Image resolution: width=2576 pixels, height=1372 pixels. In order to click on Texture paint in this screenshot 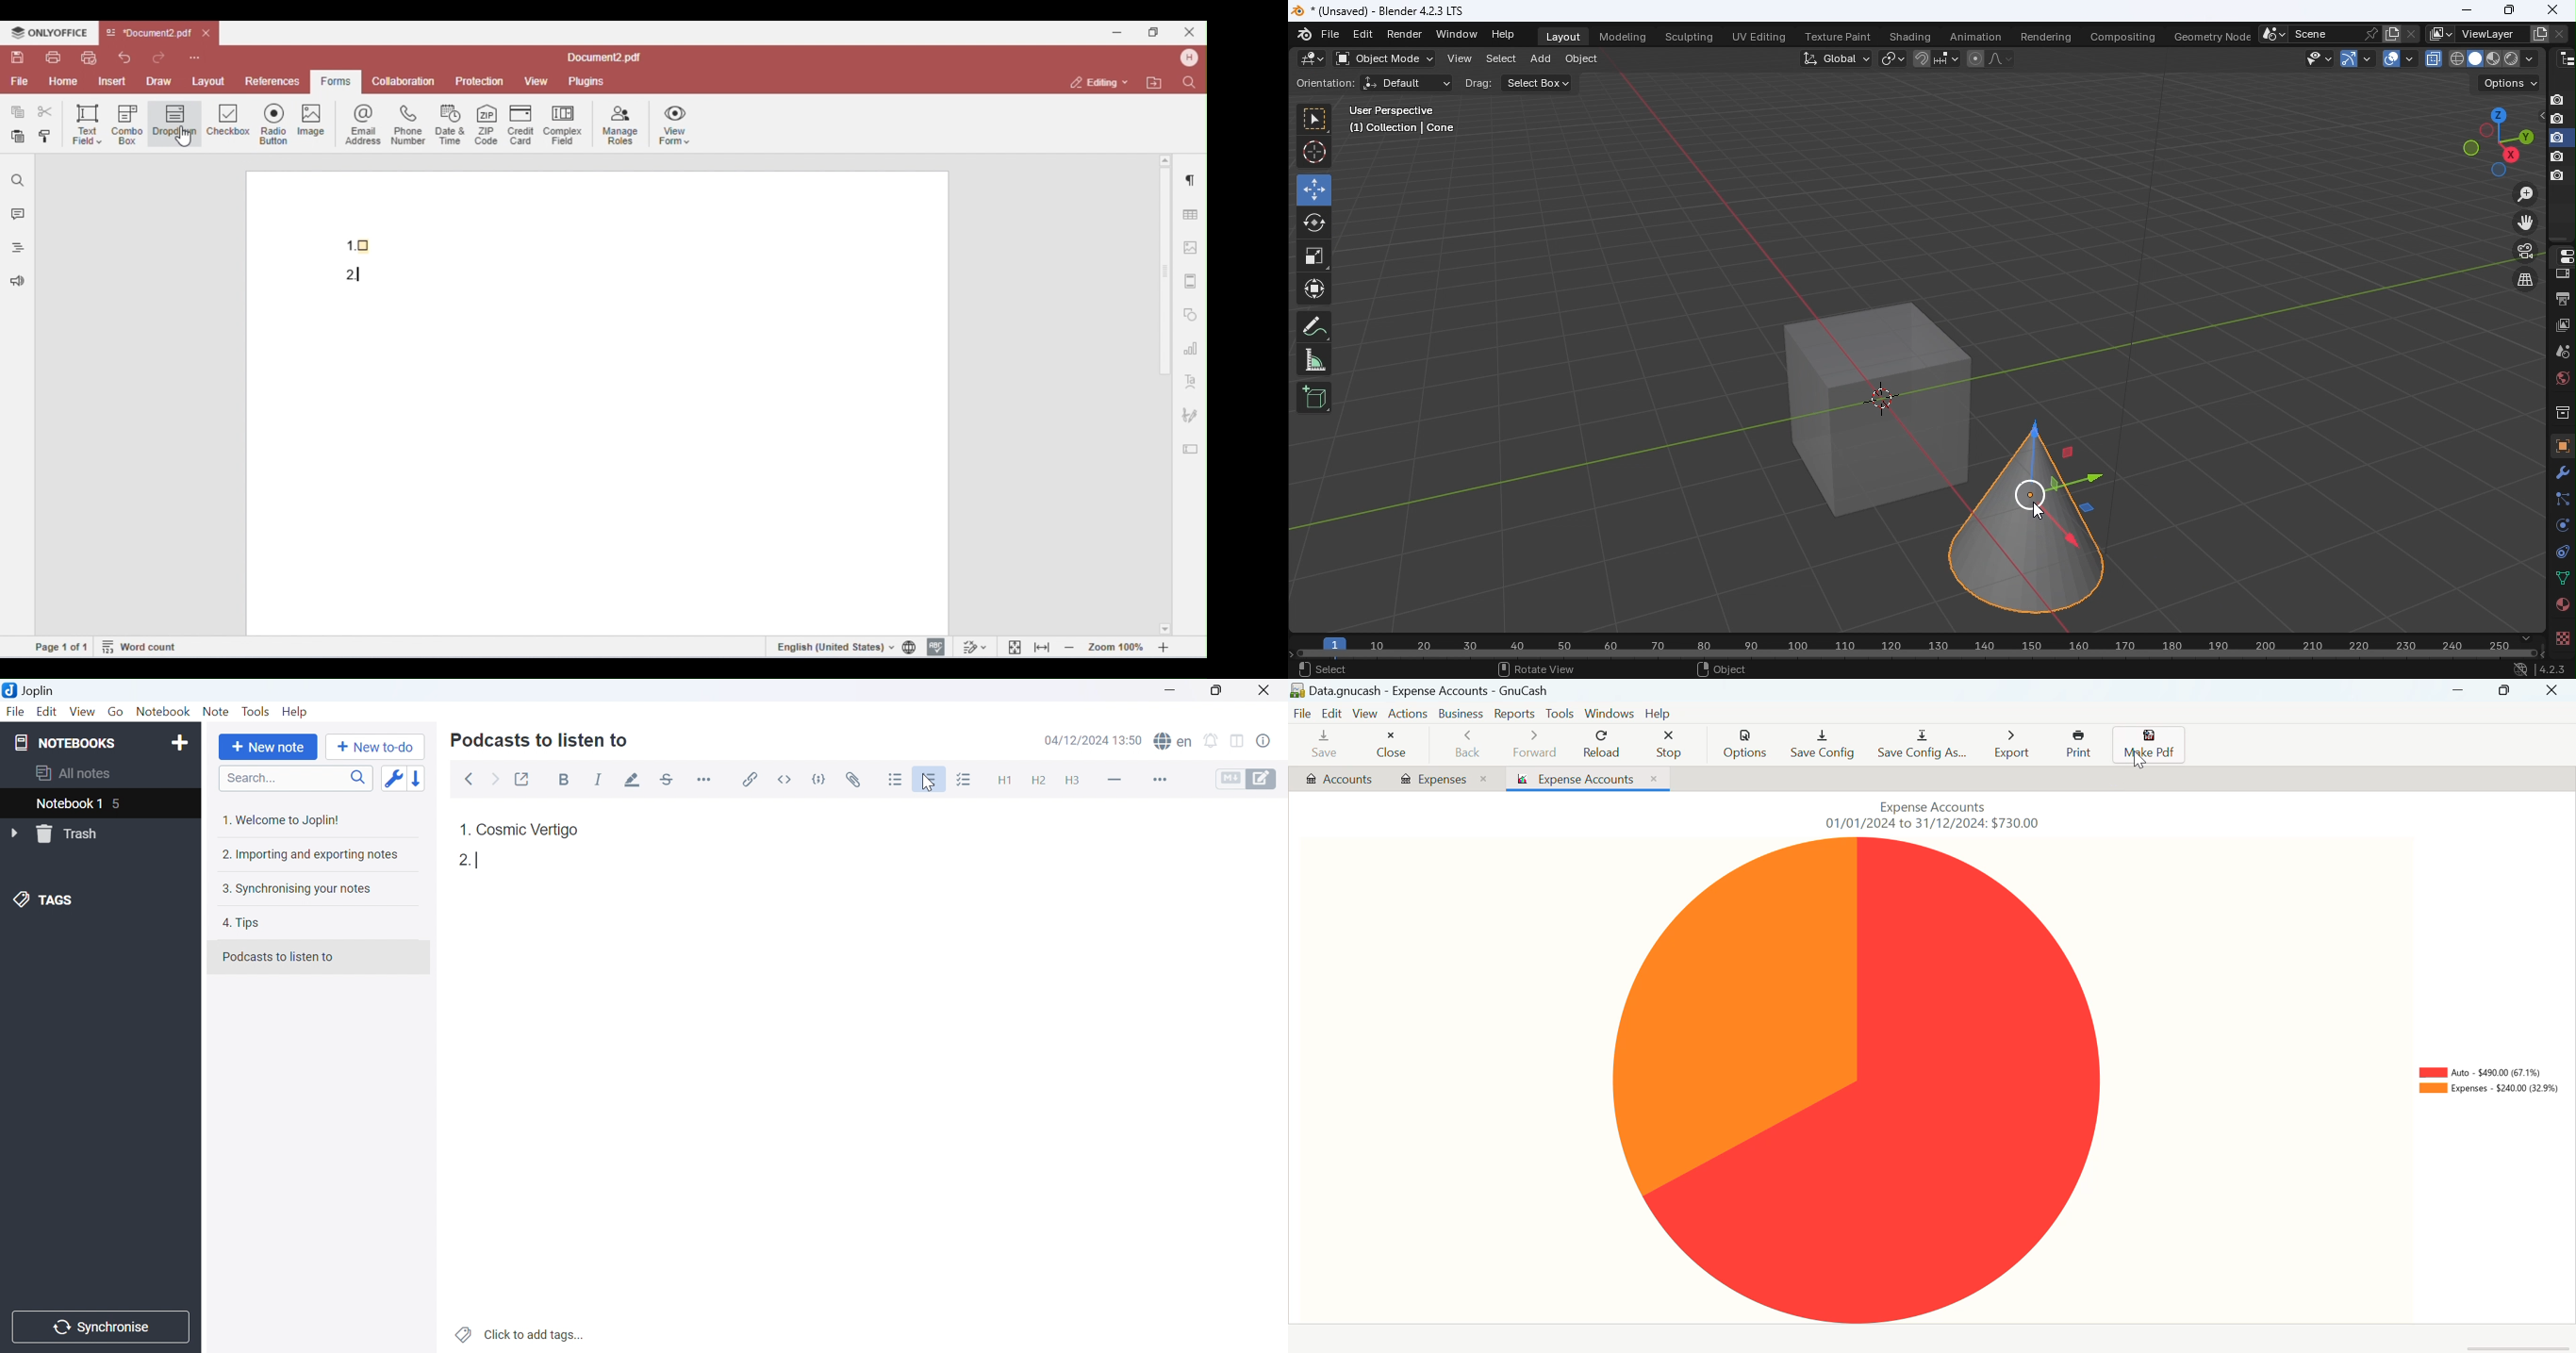, I will do `click(1840, 38)`.